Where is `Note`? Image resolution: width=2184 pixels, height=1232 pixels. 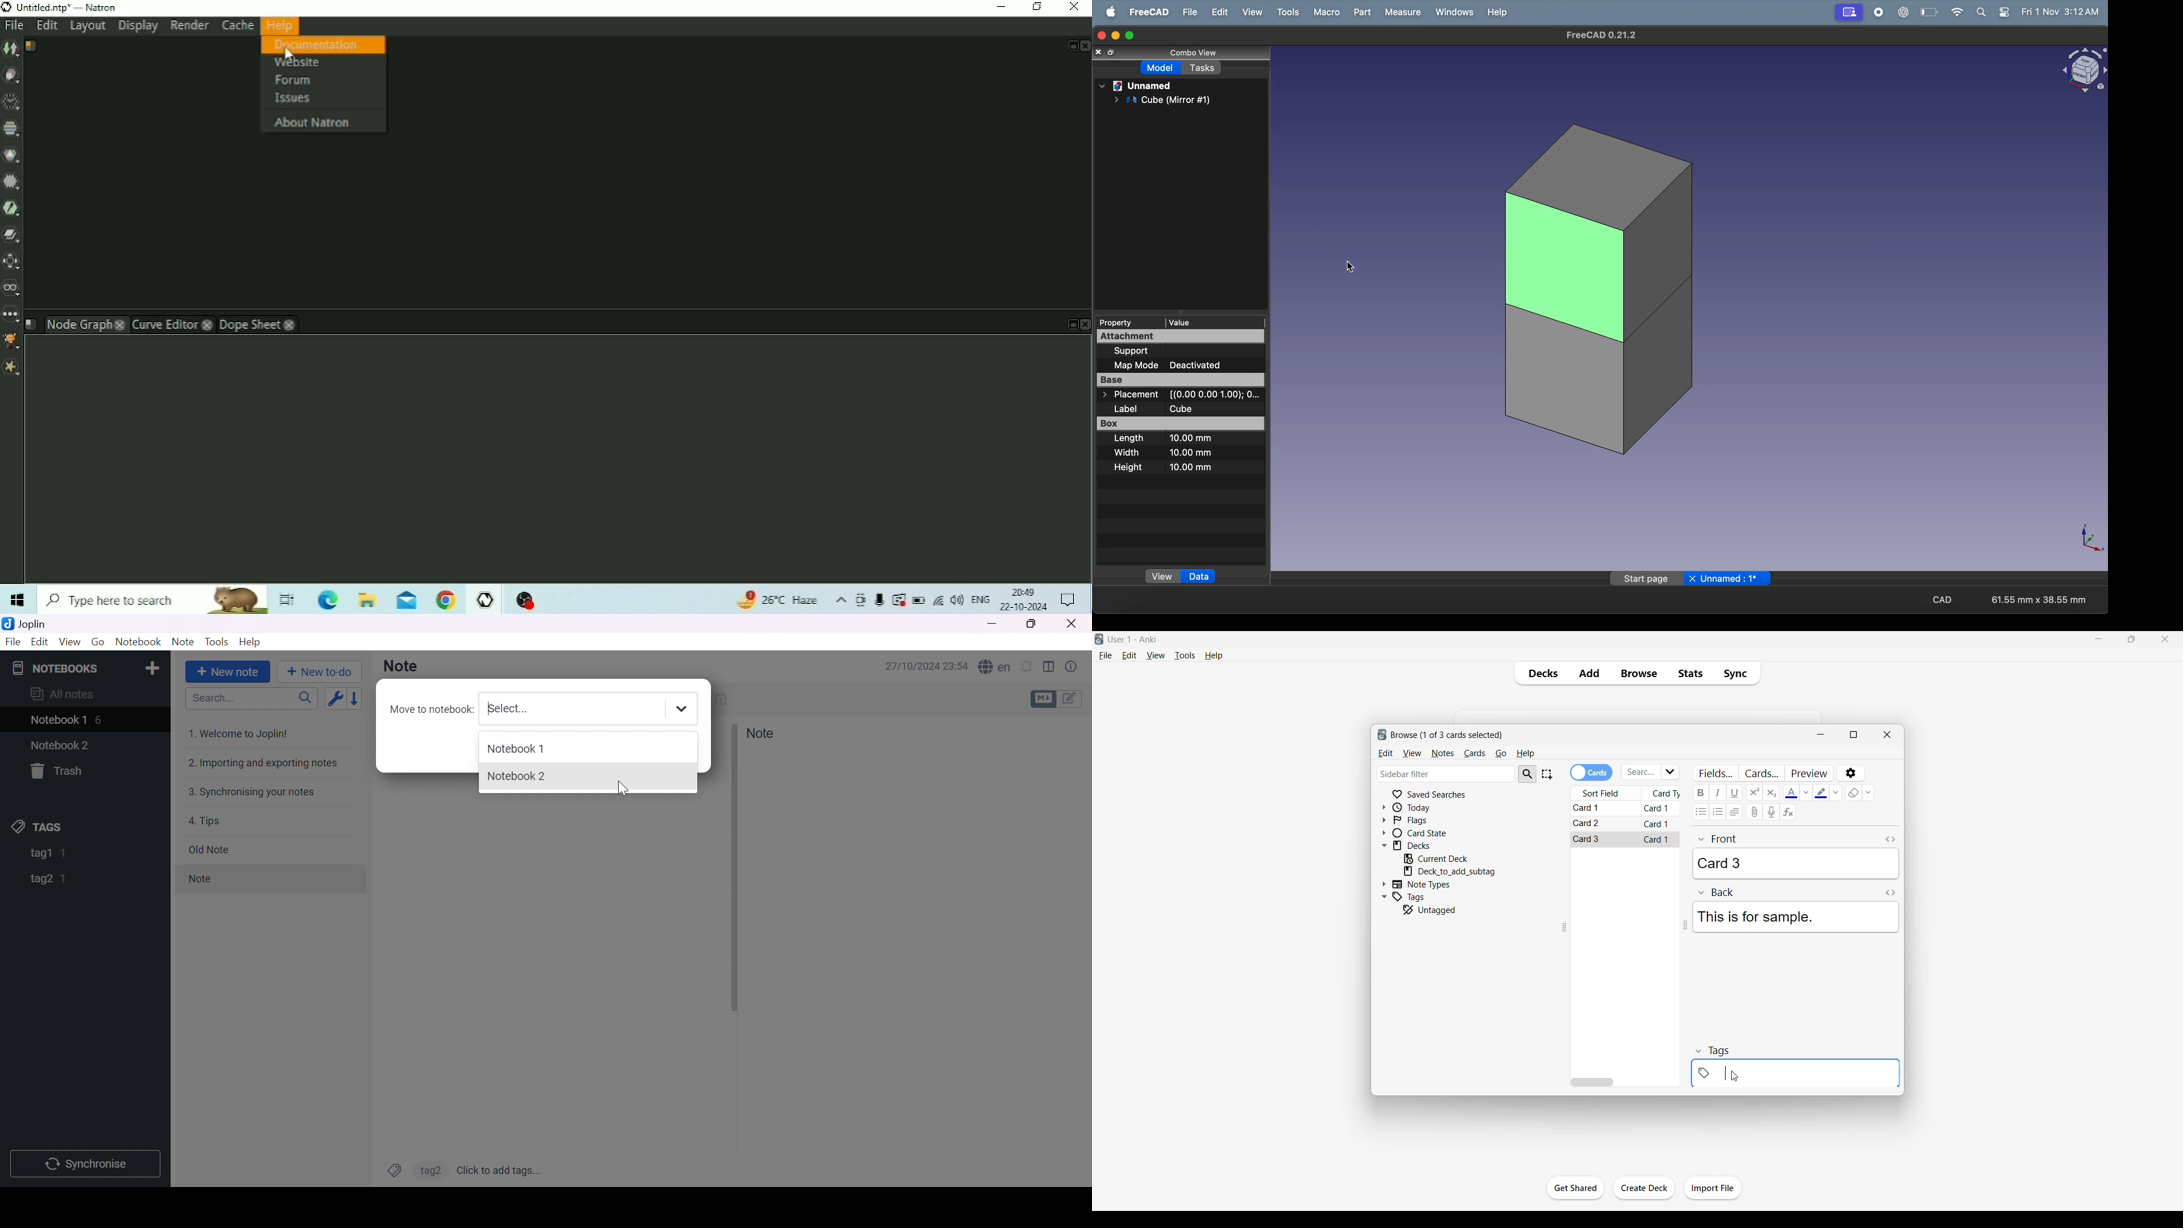
Note is located at coordinates (402, 667).